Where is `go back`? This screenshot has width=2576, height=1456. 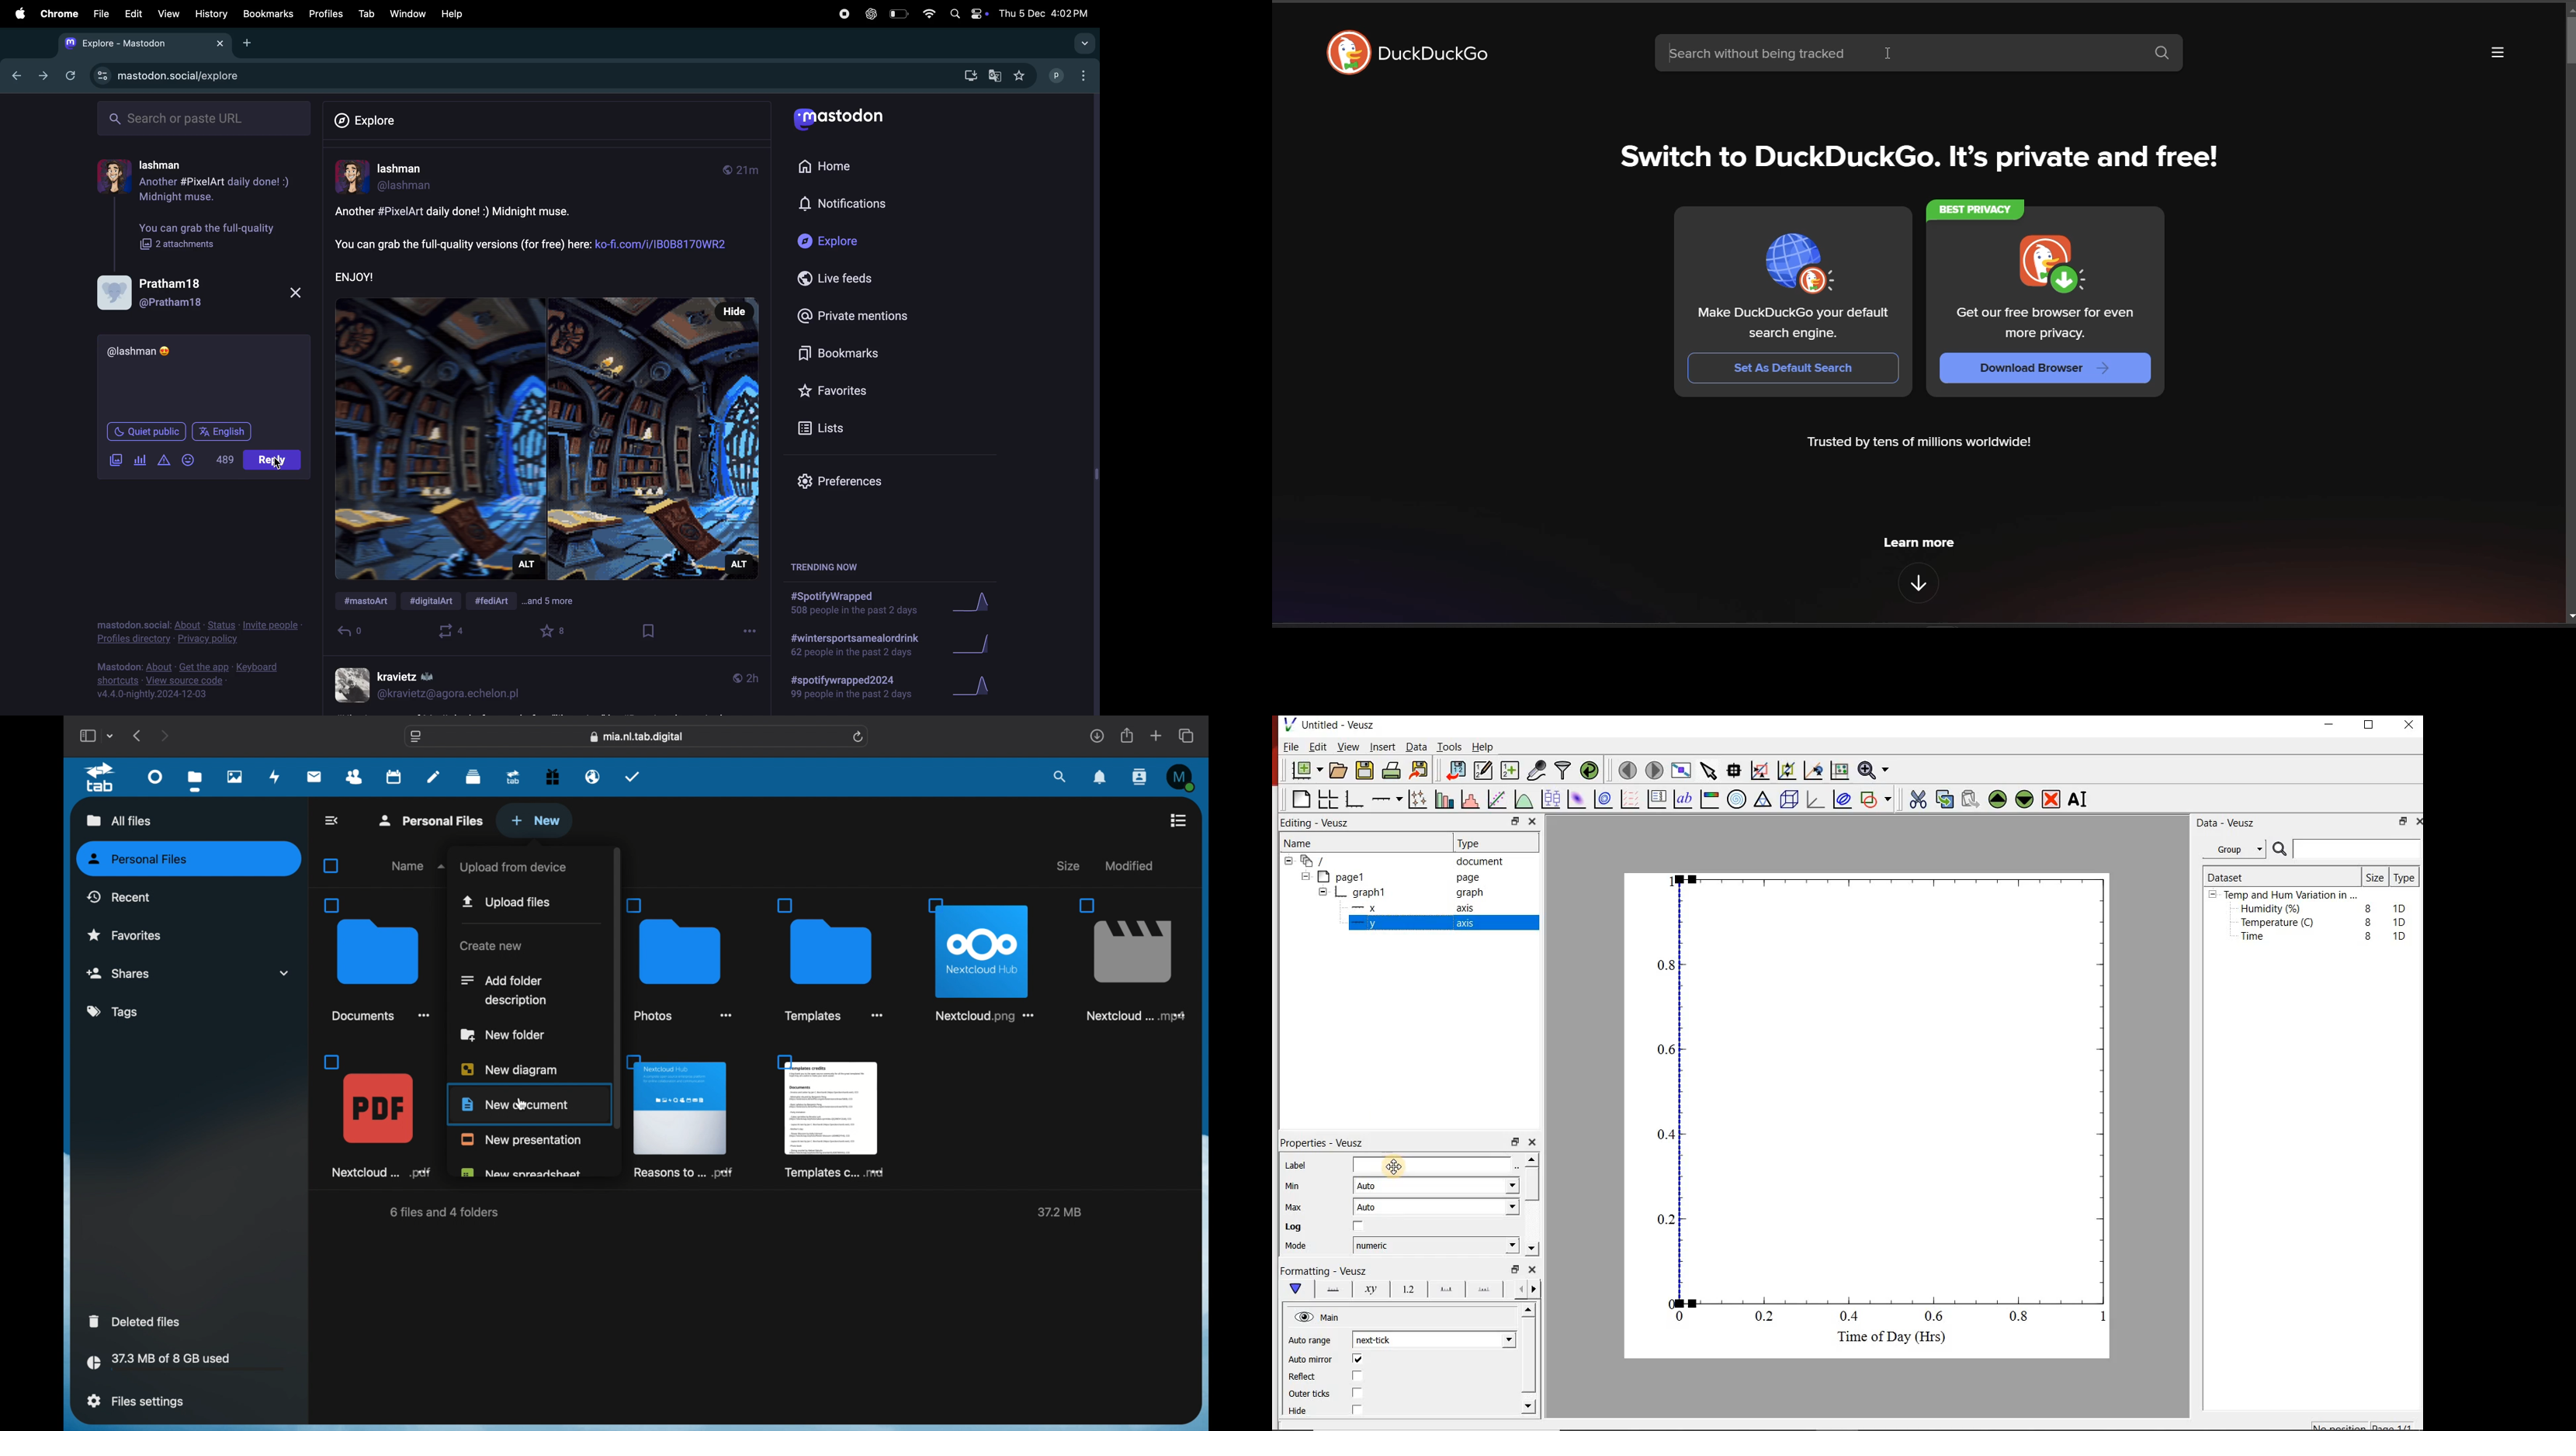 go back is located at coordinates (1516, 1288).